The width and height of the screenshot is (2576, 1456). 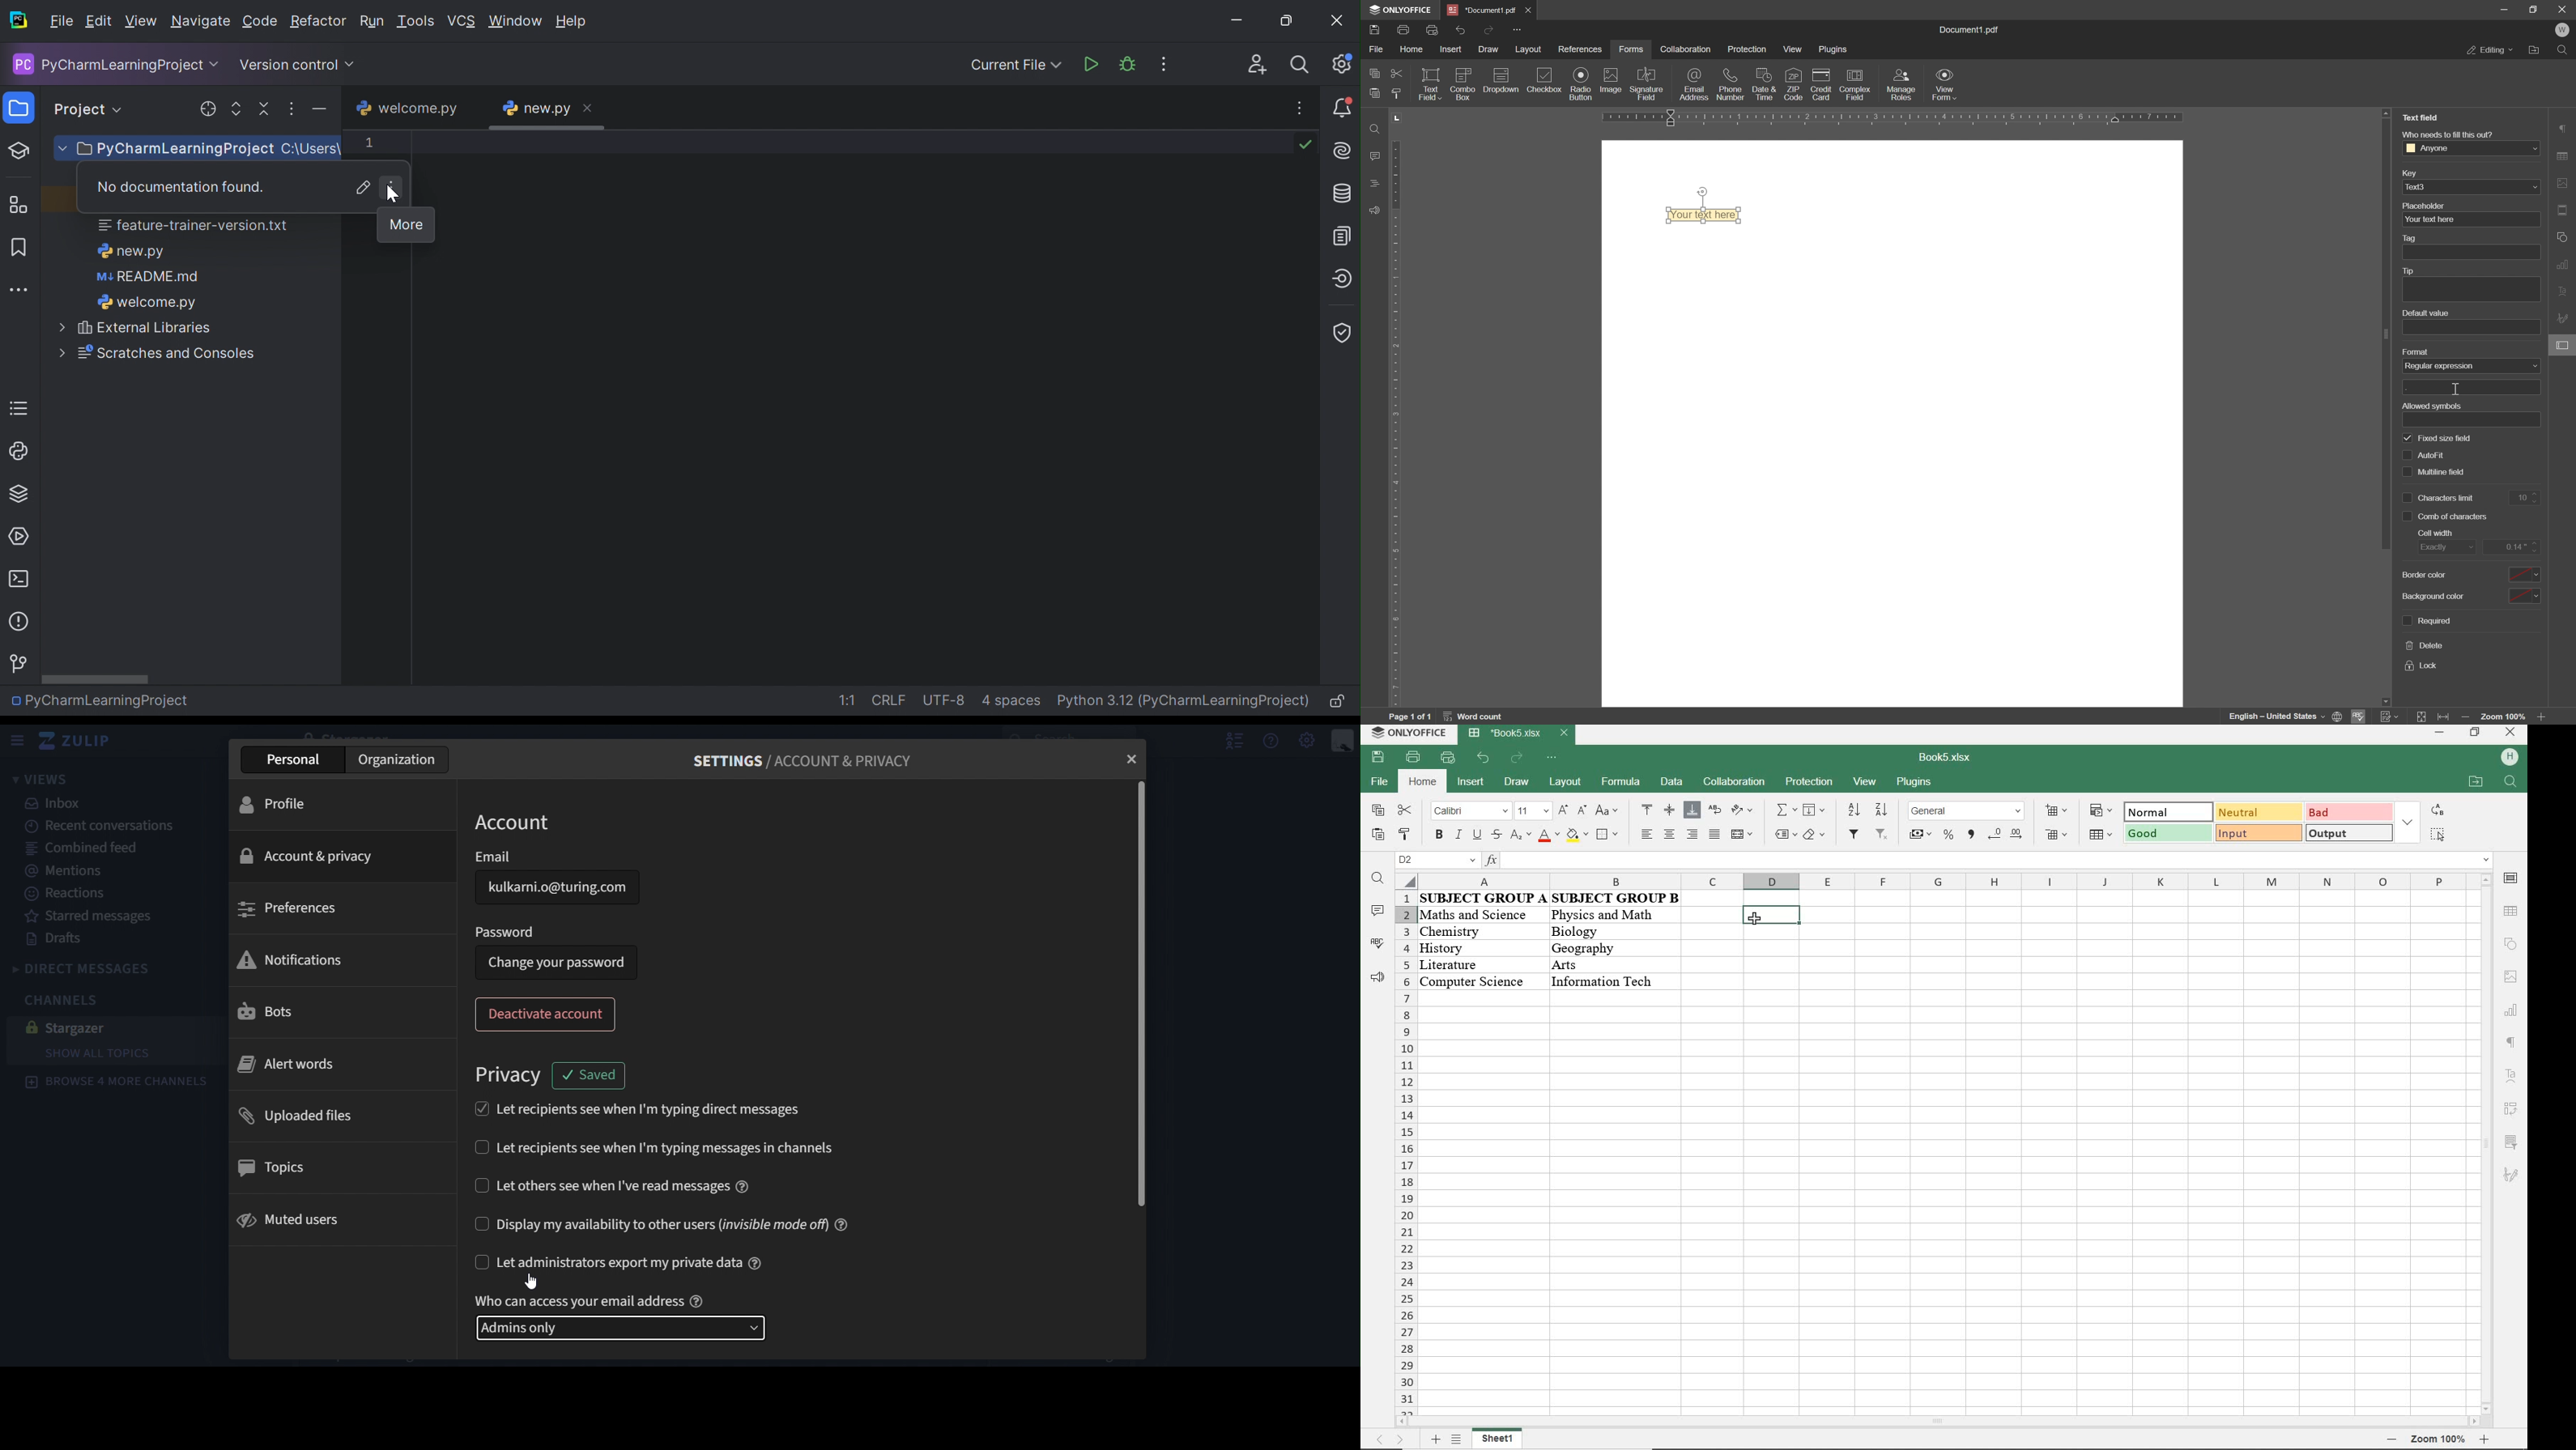 I want to click on change your password, so click(x=553, y=963).